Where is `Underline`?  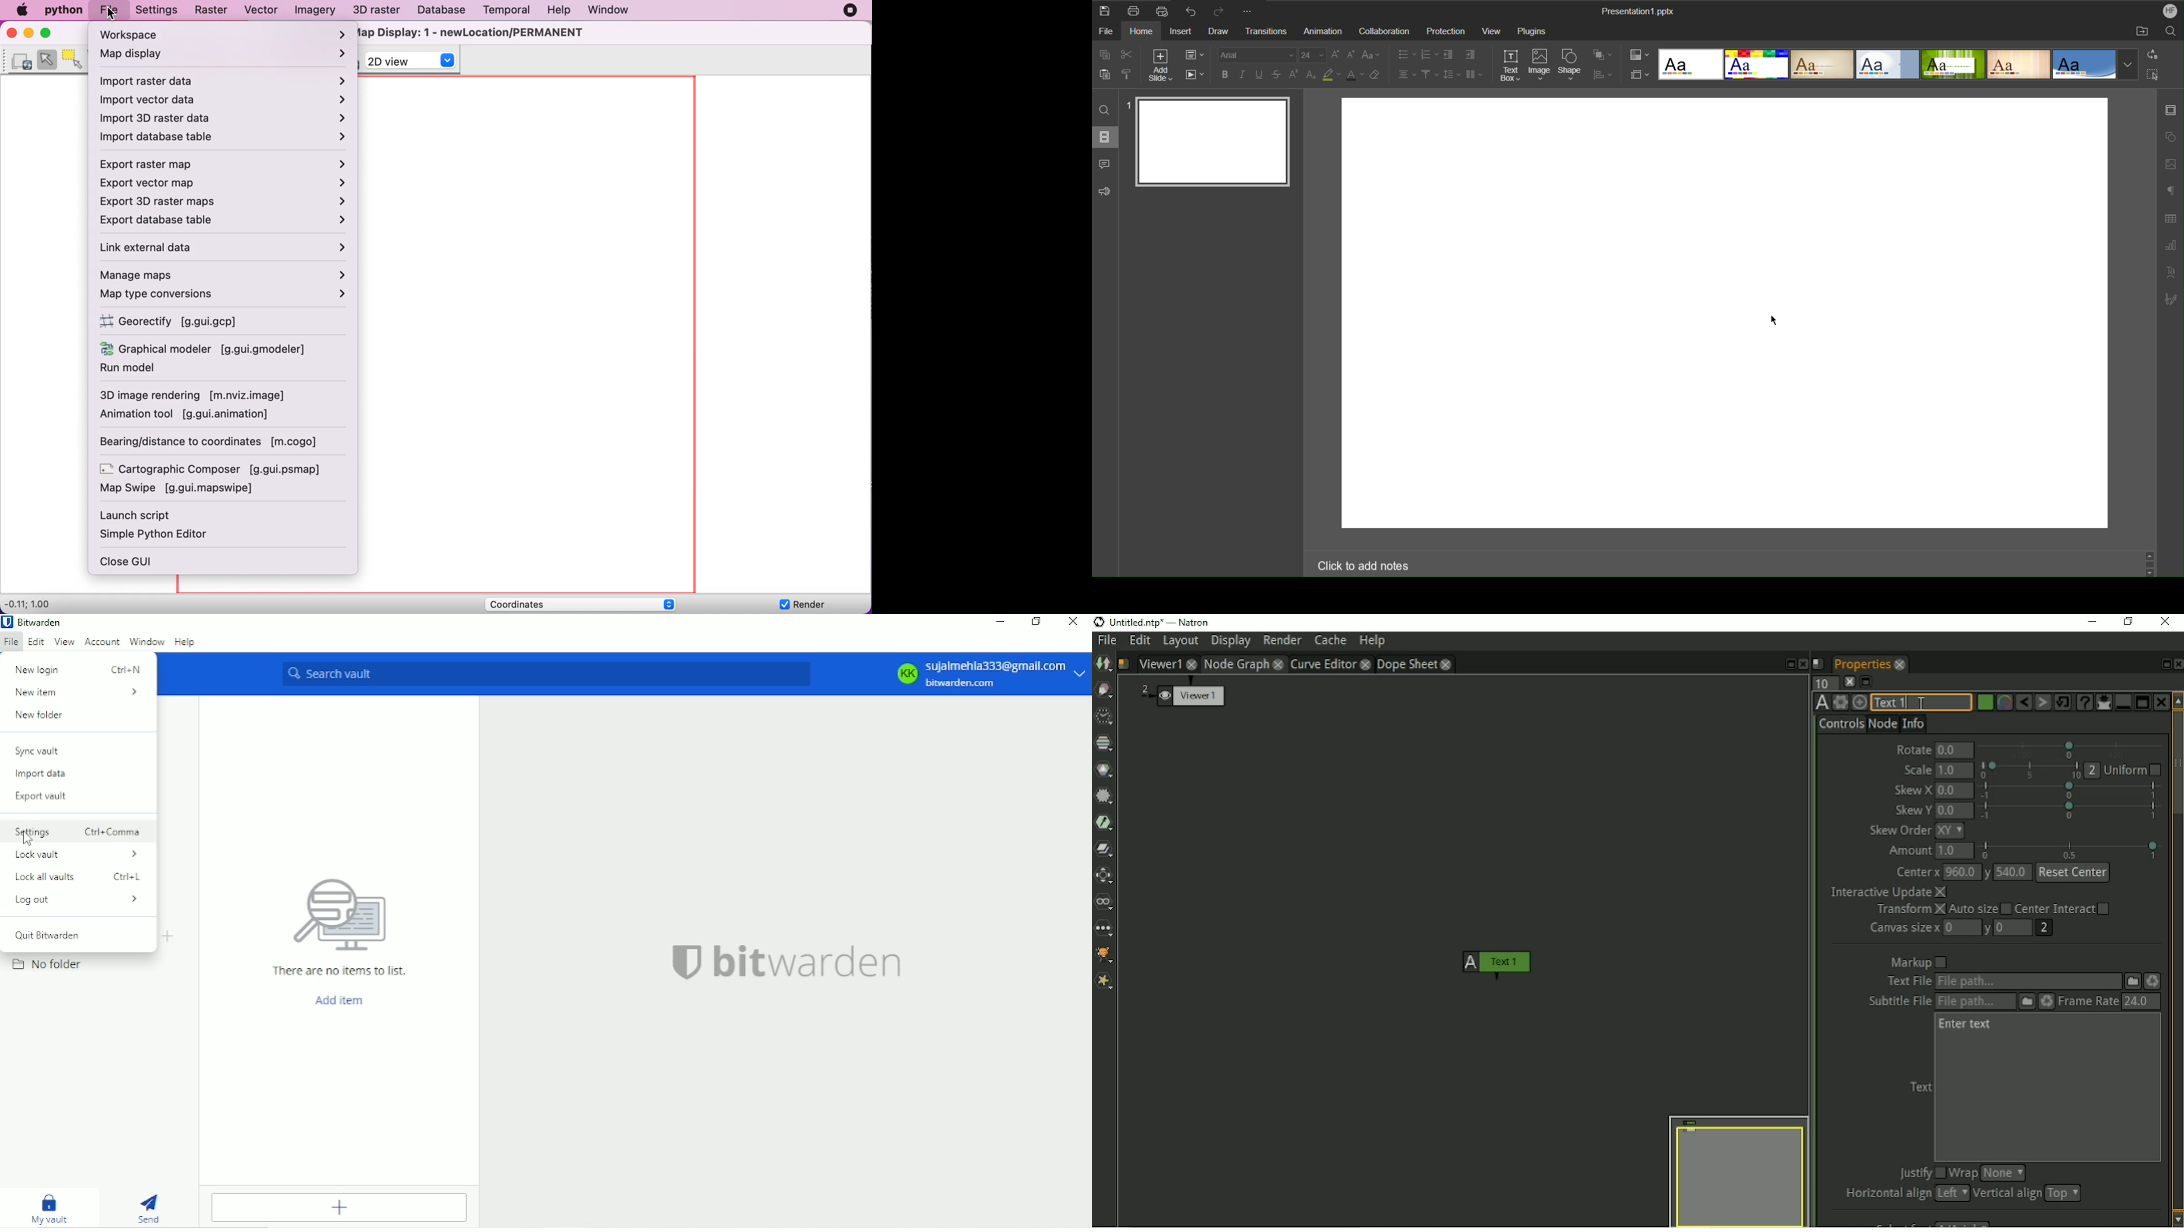 Underline is located at coordinates (1260, 75).